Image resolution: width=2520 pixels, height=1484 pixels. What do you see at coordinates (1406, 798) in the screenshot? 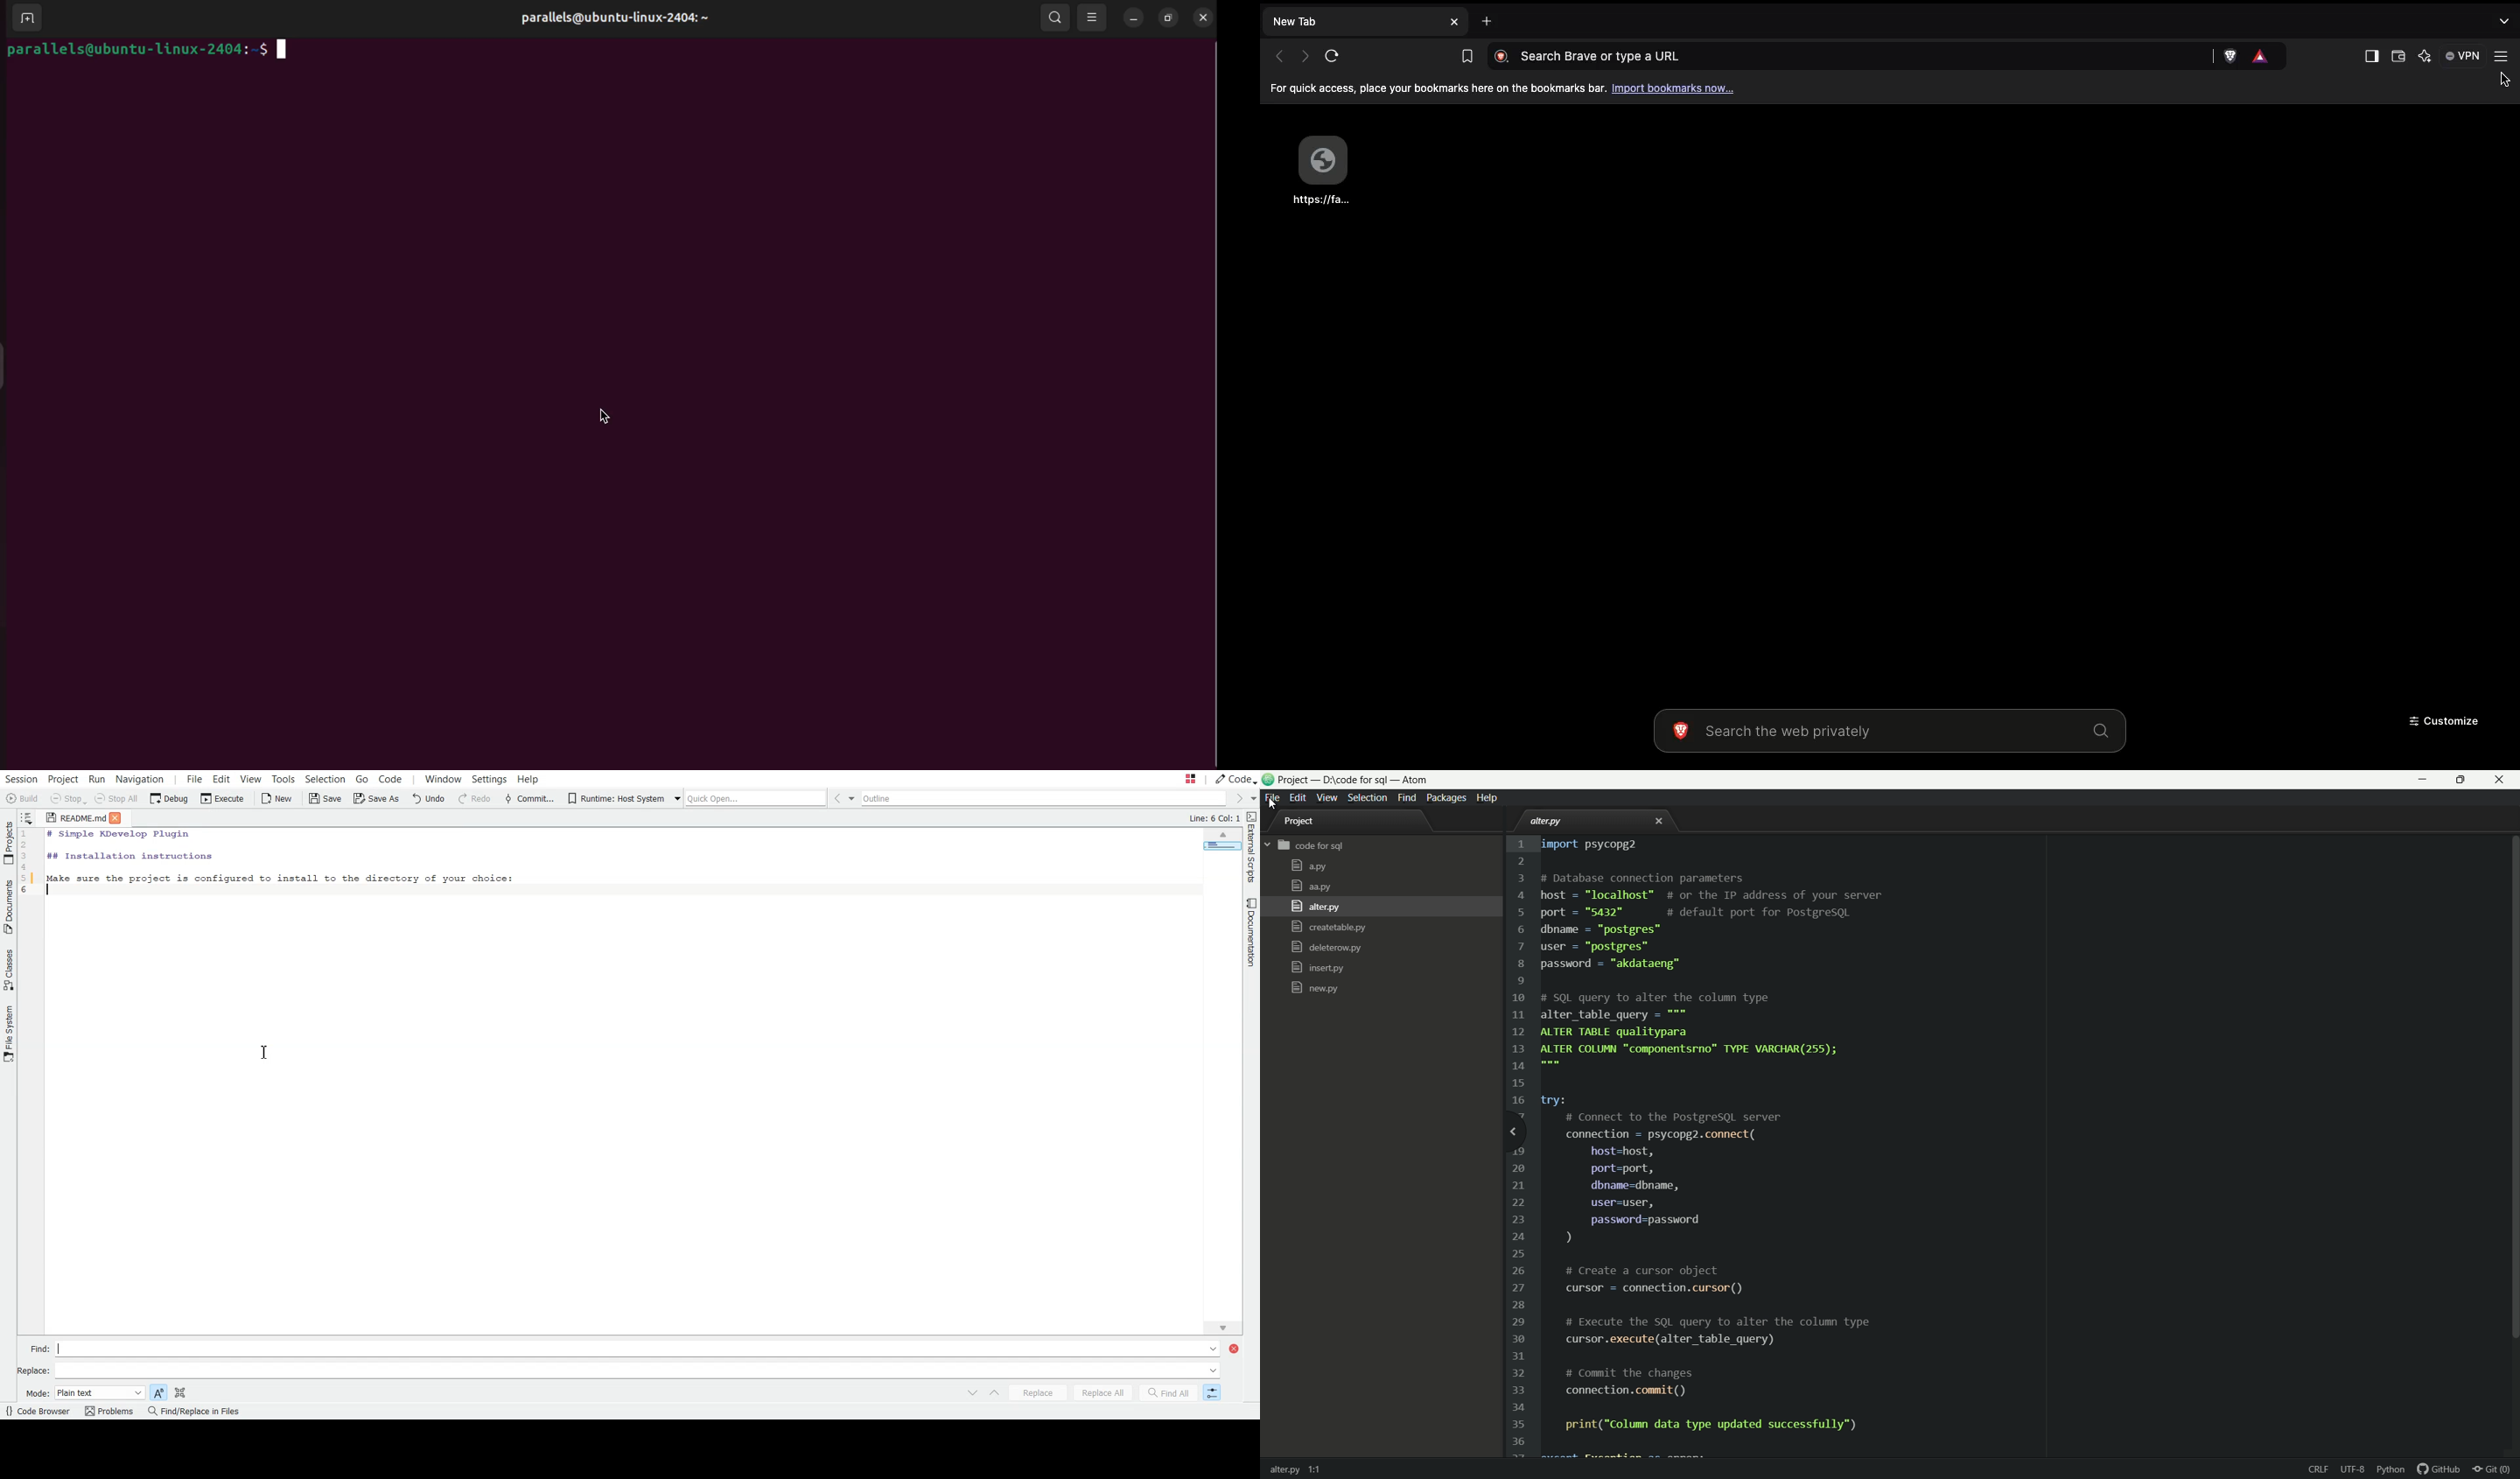
I see `find menu` at bounding box center [1406, 798].